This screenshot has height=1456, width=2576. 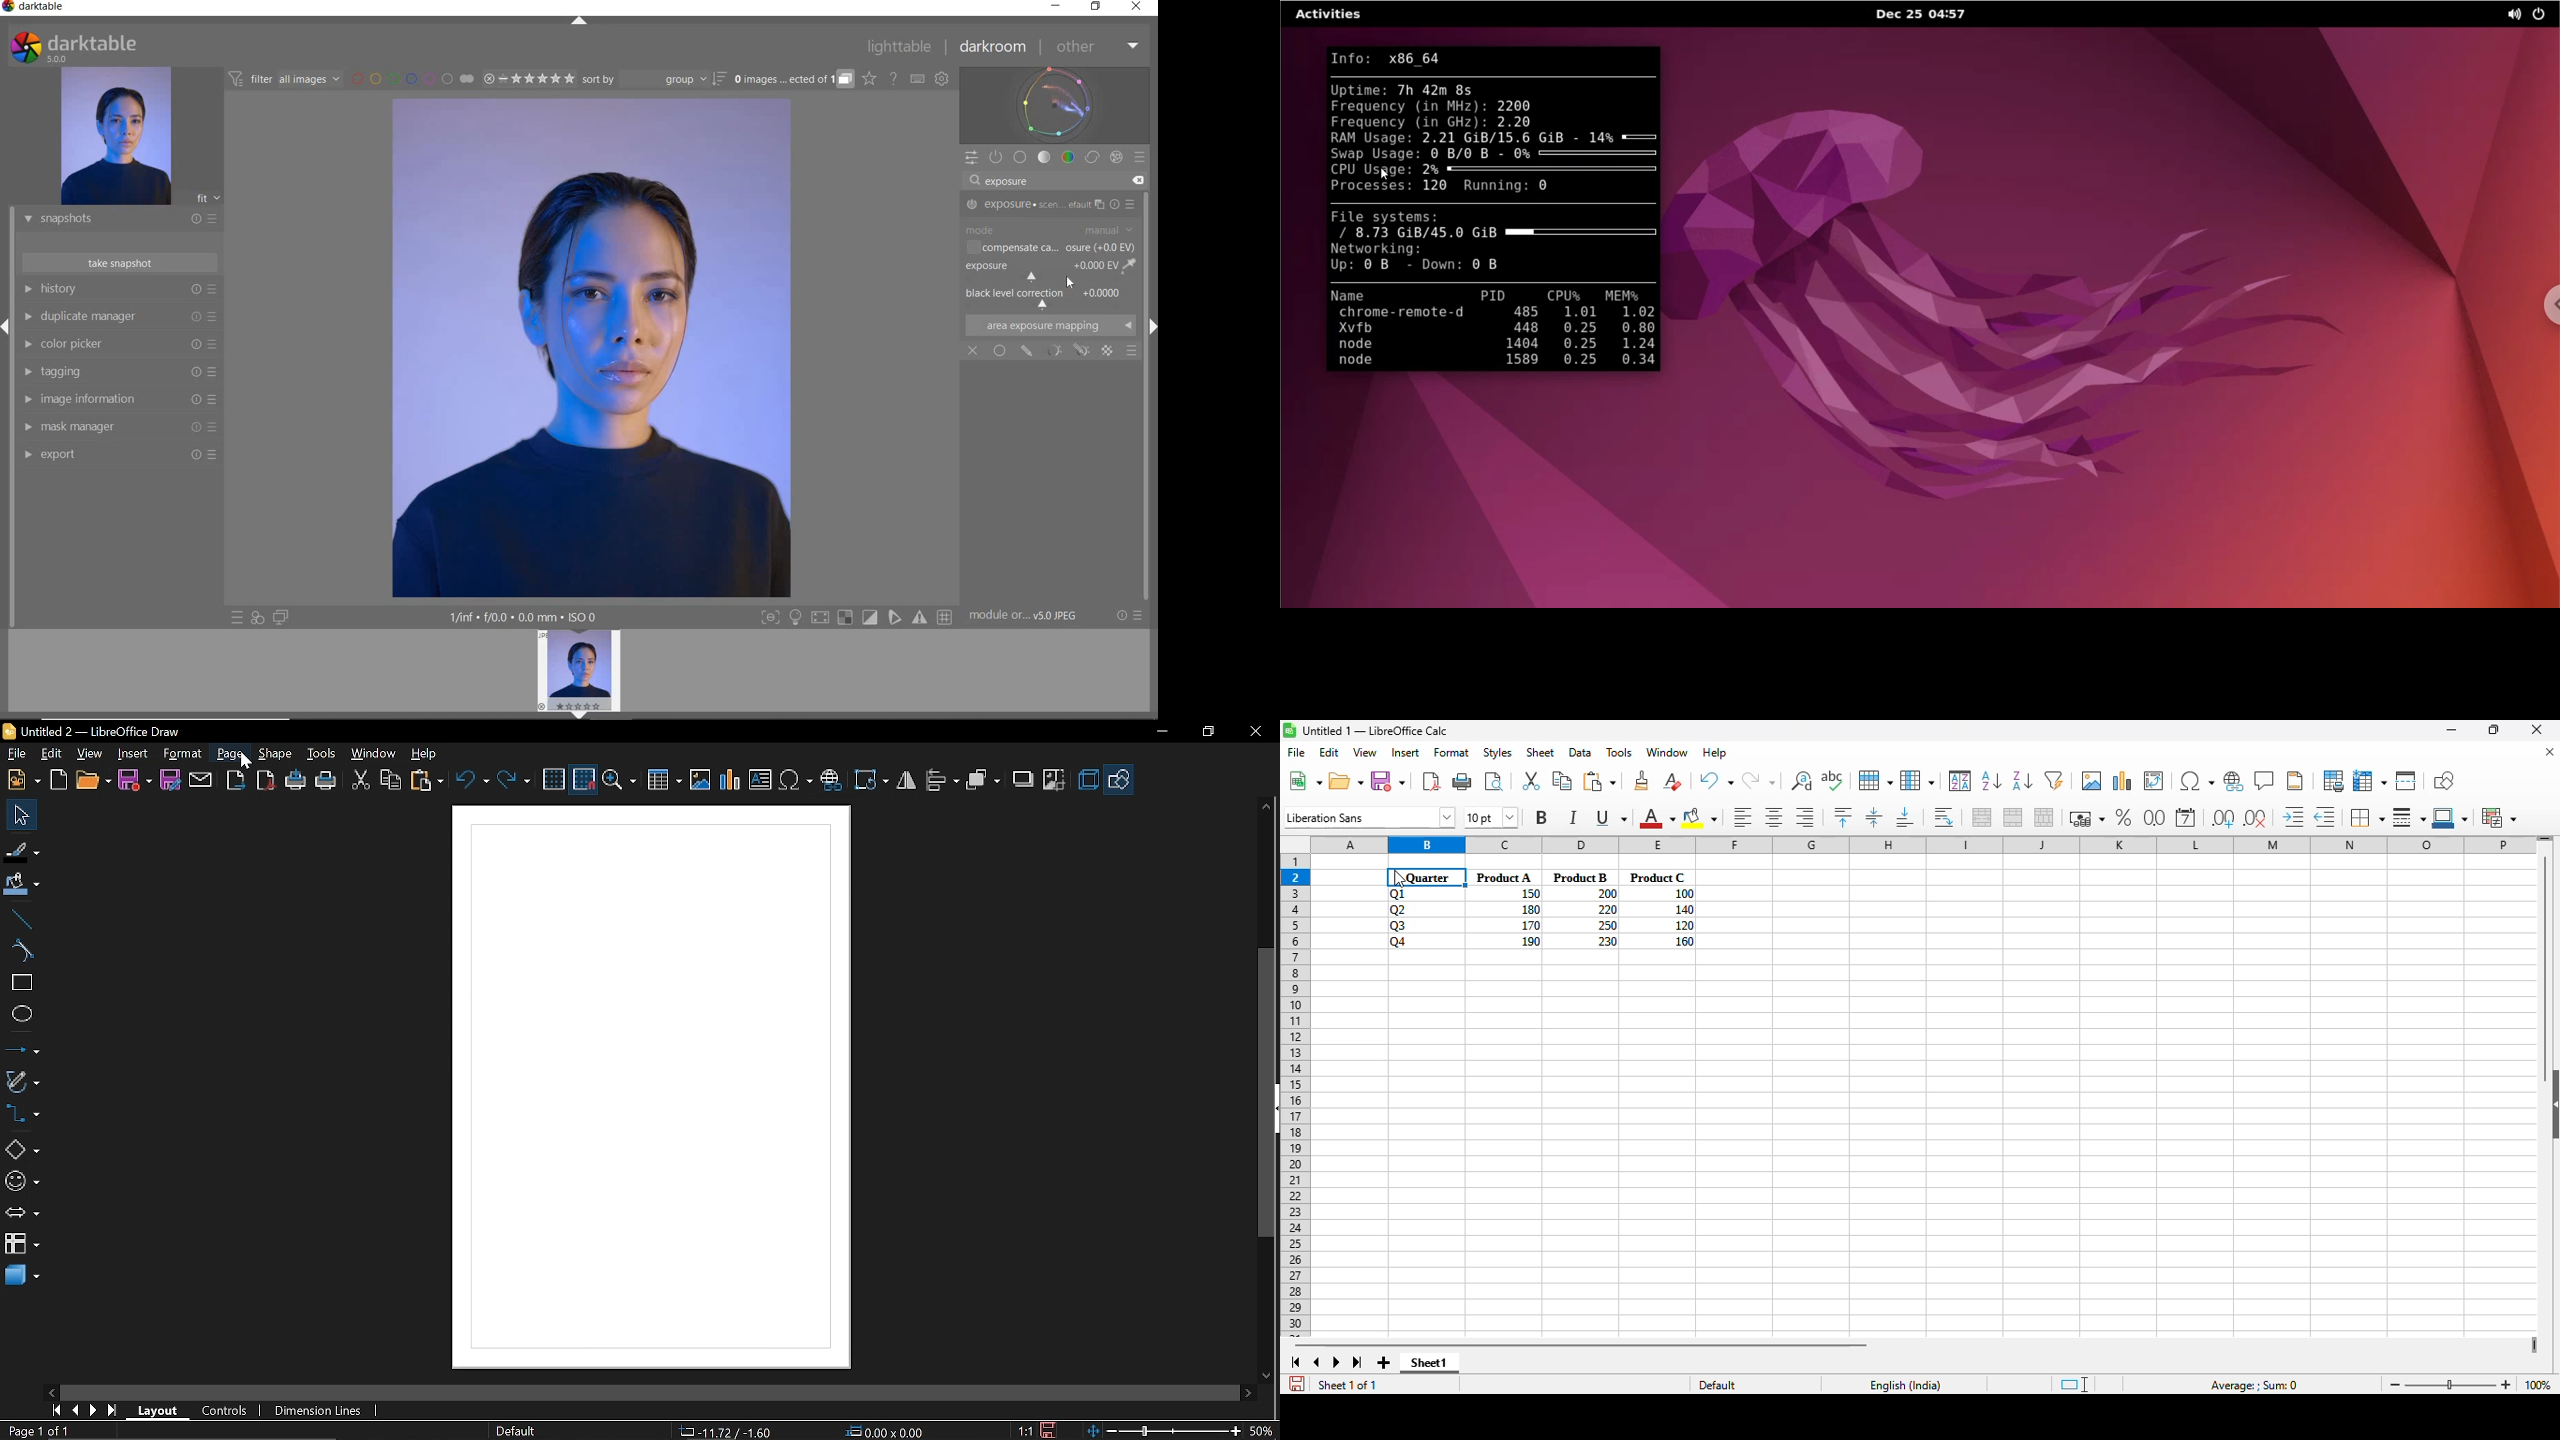 I want to click on OFF, so click(x=973, y=352).